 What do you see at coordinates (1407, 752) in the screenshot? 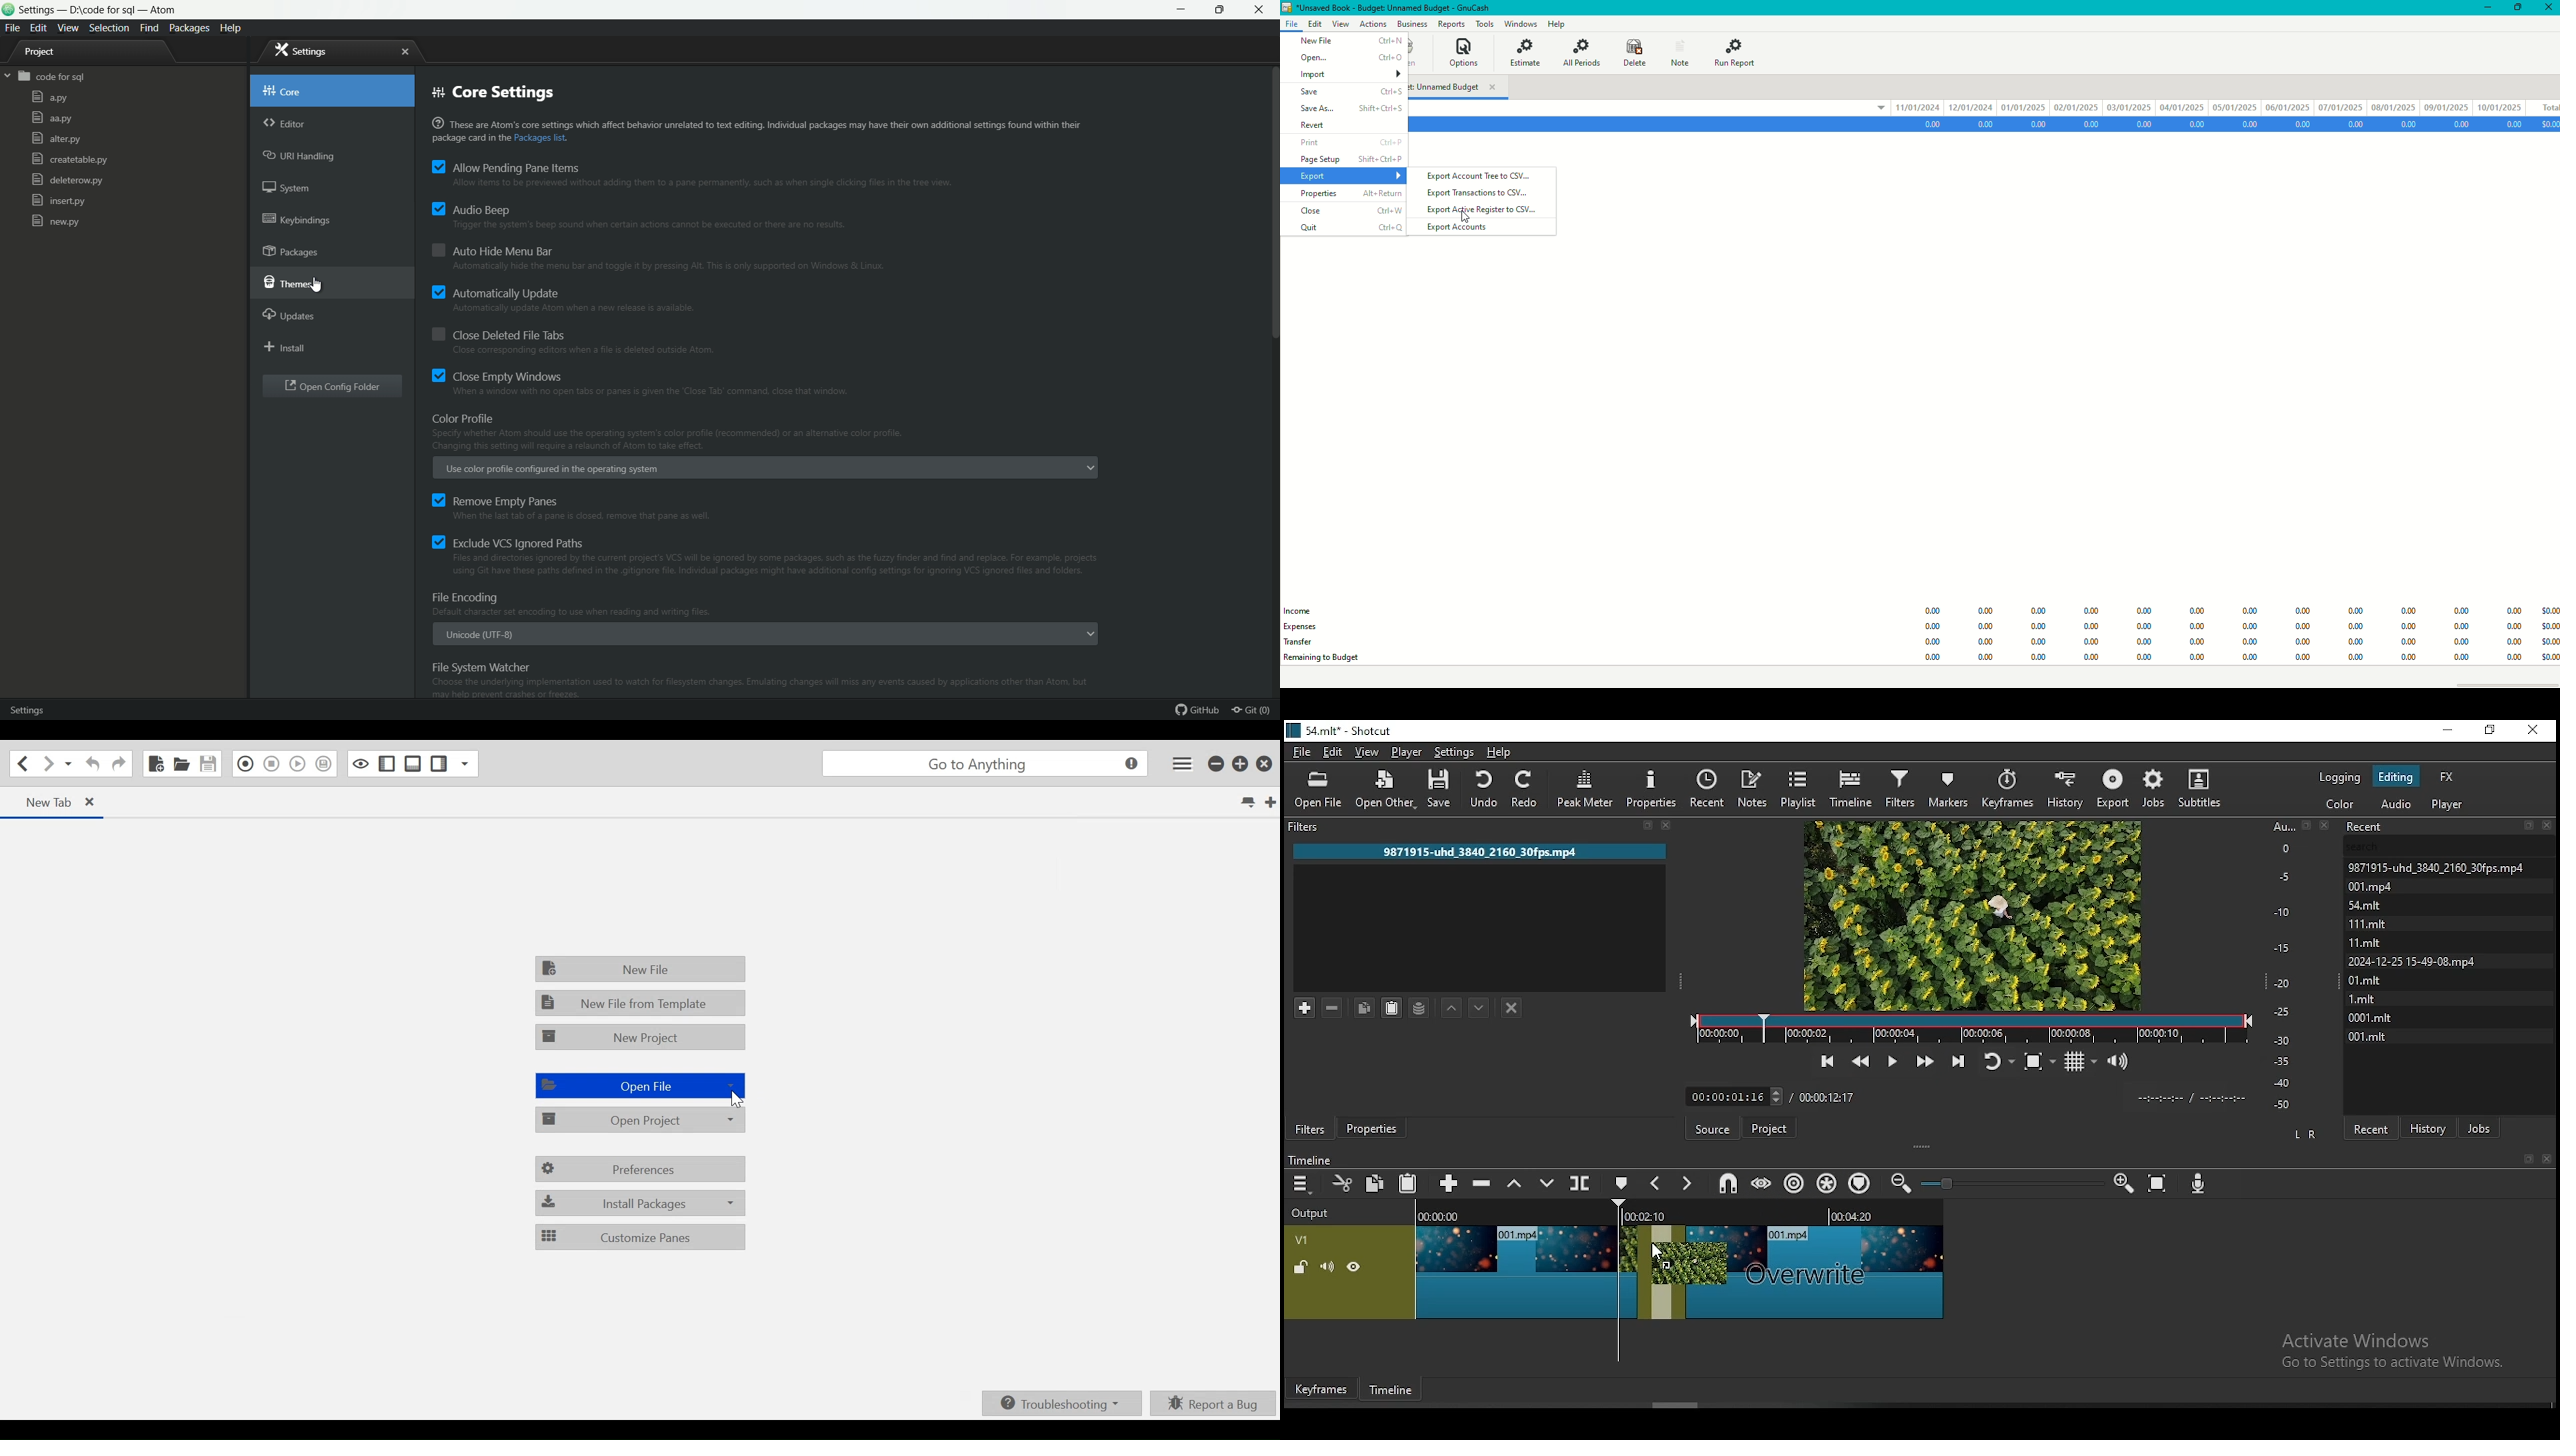
I see `player` at bounding box center [1407, 752].